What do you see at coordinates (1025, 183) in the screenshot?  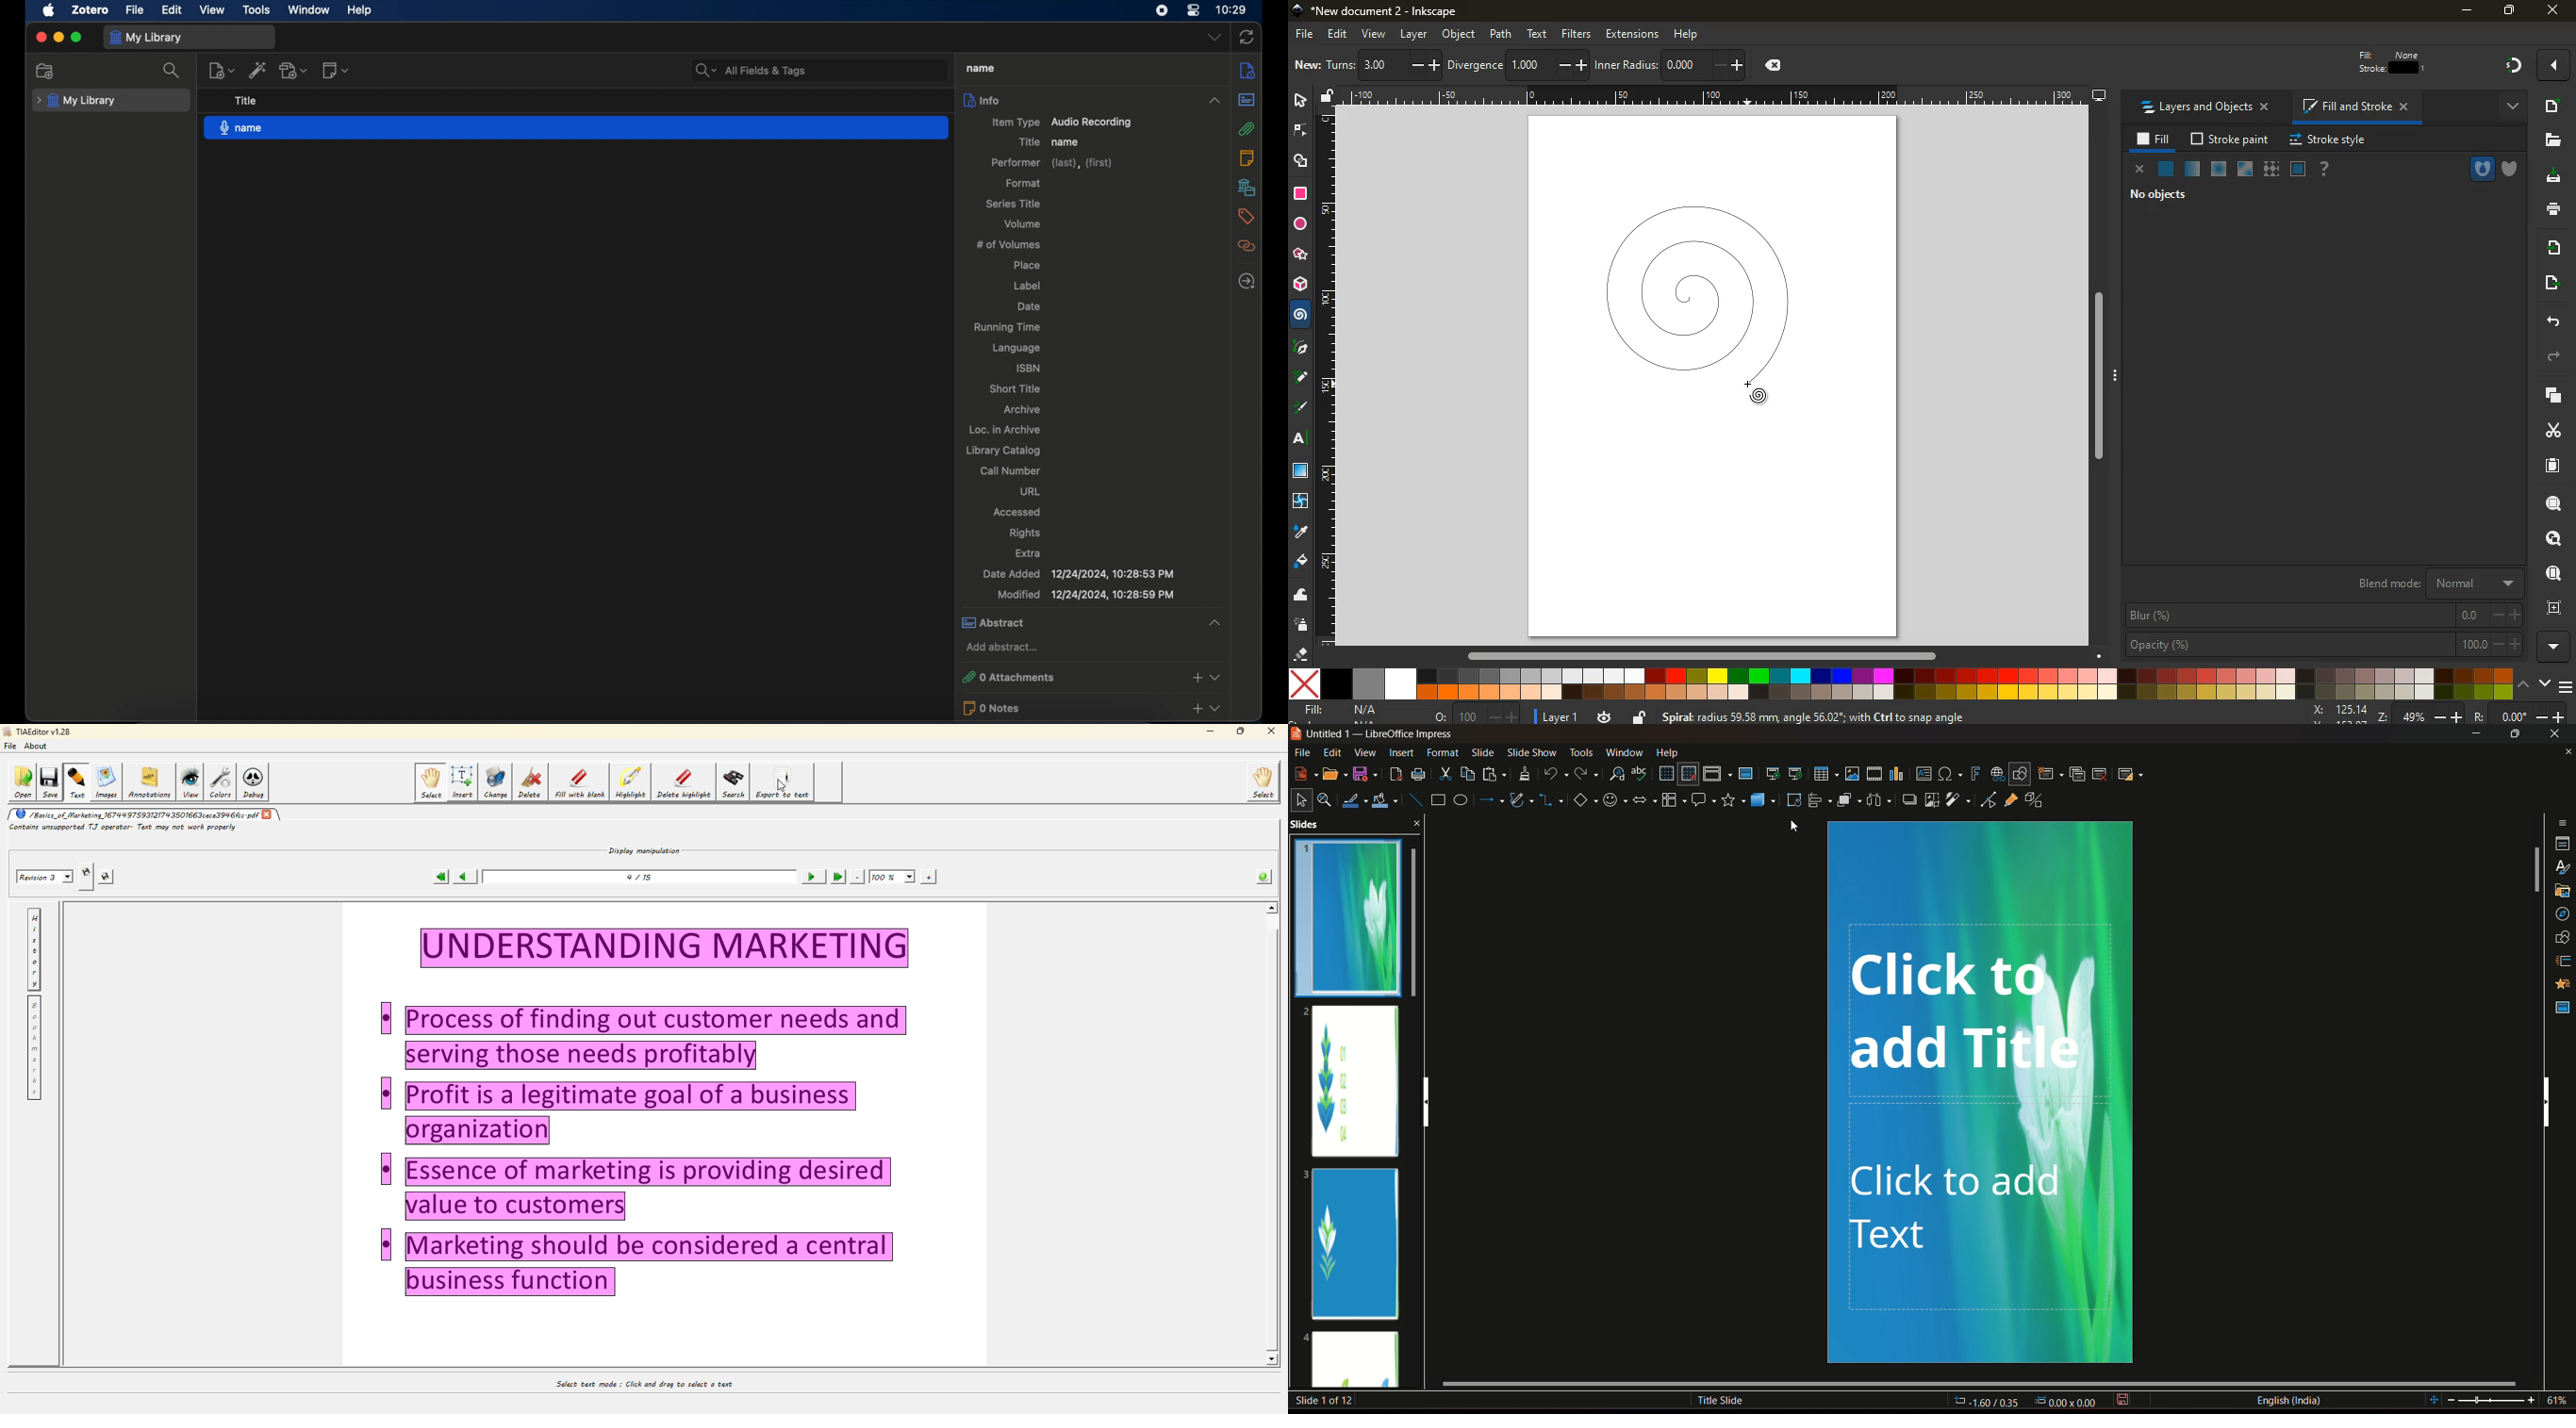 I see `format` at bounding box center [1025, 183].